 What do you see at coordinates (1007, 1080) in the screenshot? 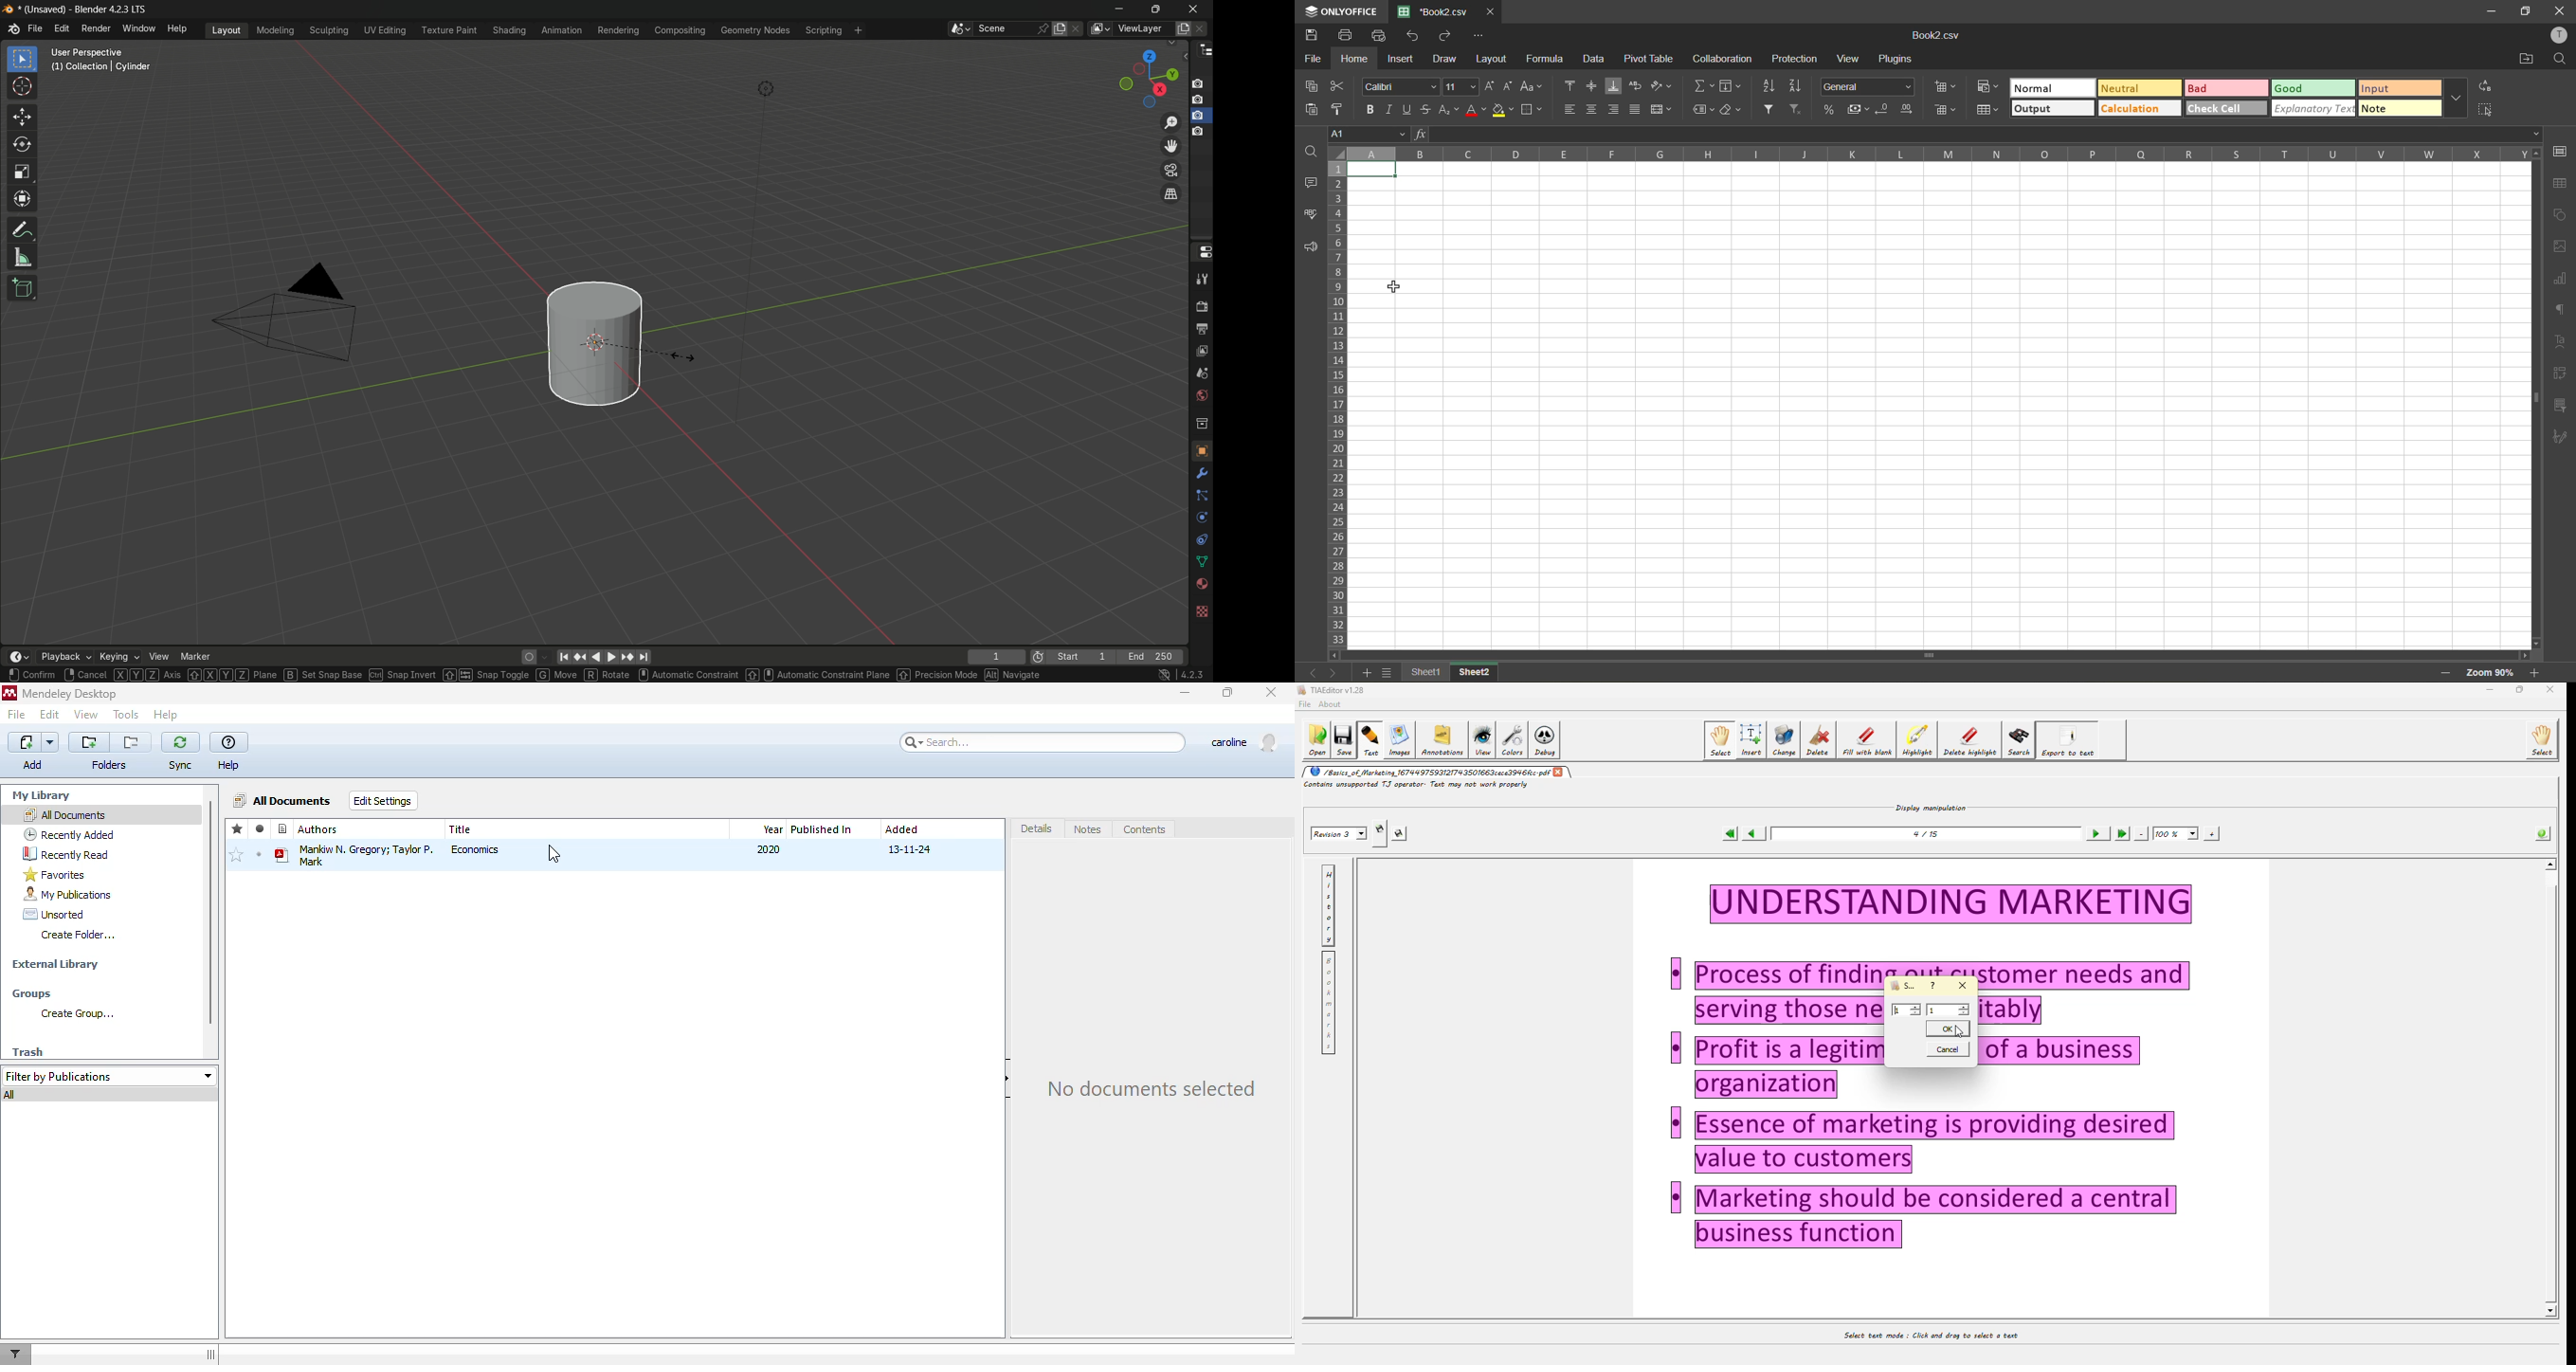
I see `hide` at bounding box center [1007, 1080].